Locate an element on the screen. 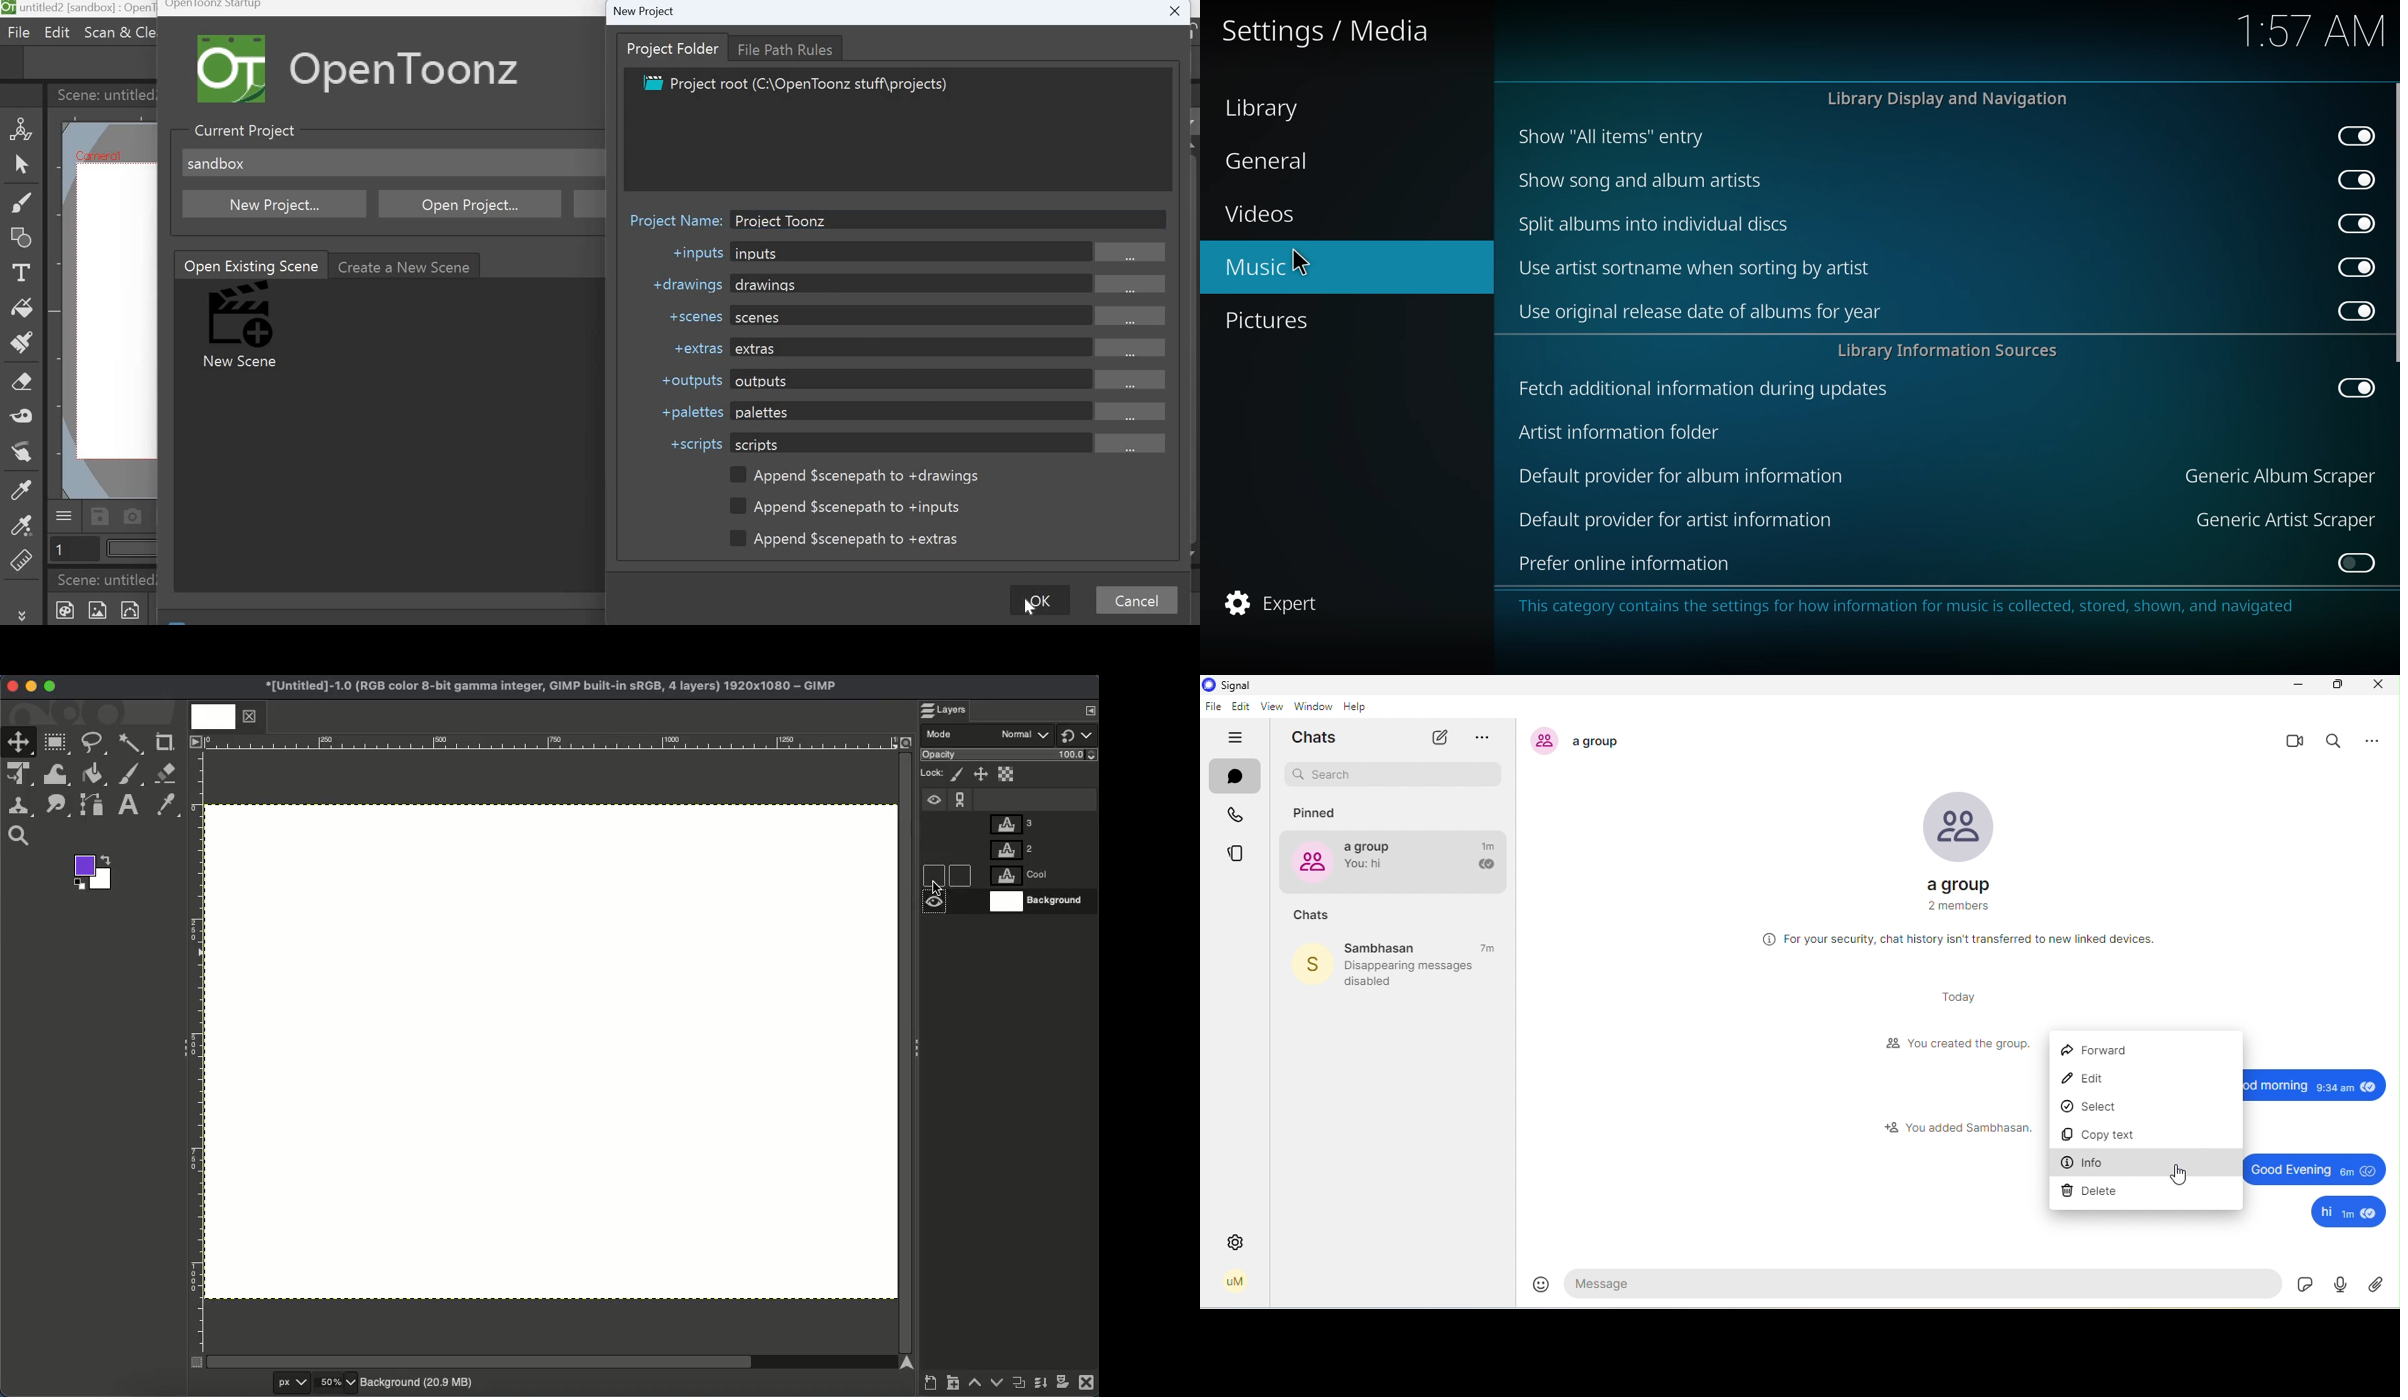 Image resolution: width=2408 pixels, height=1400 pixels. Visible is located at coordinates (933, 803).